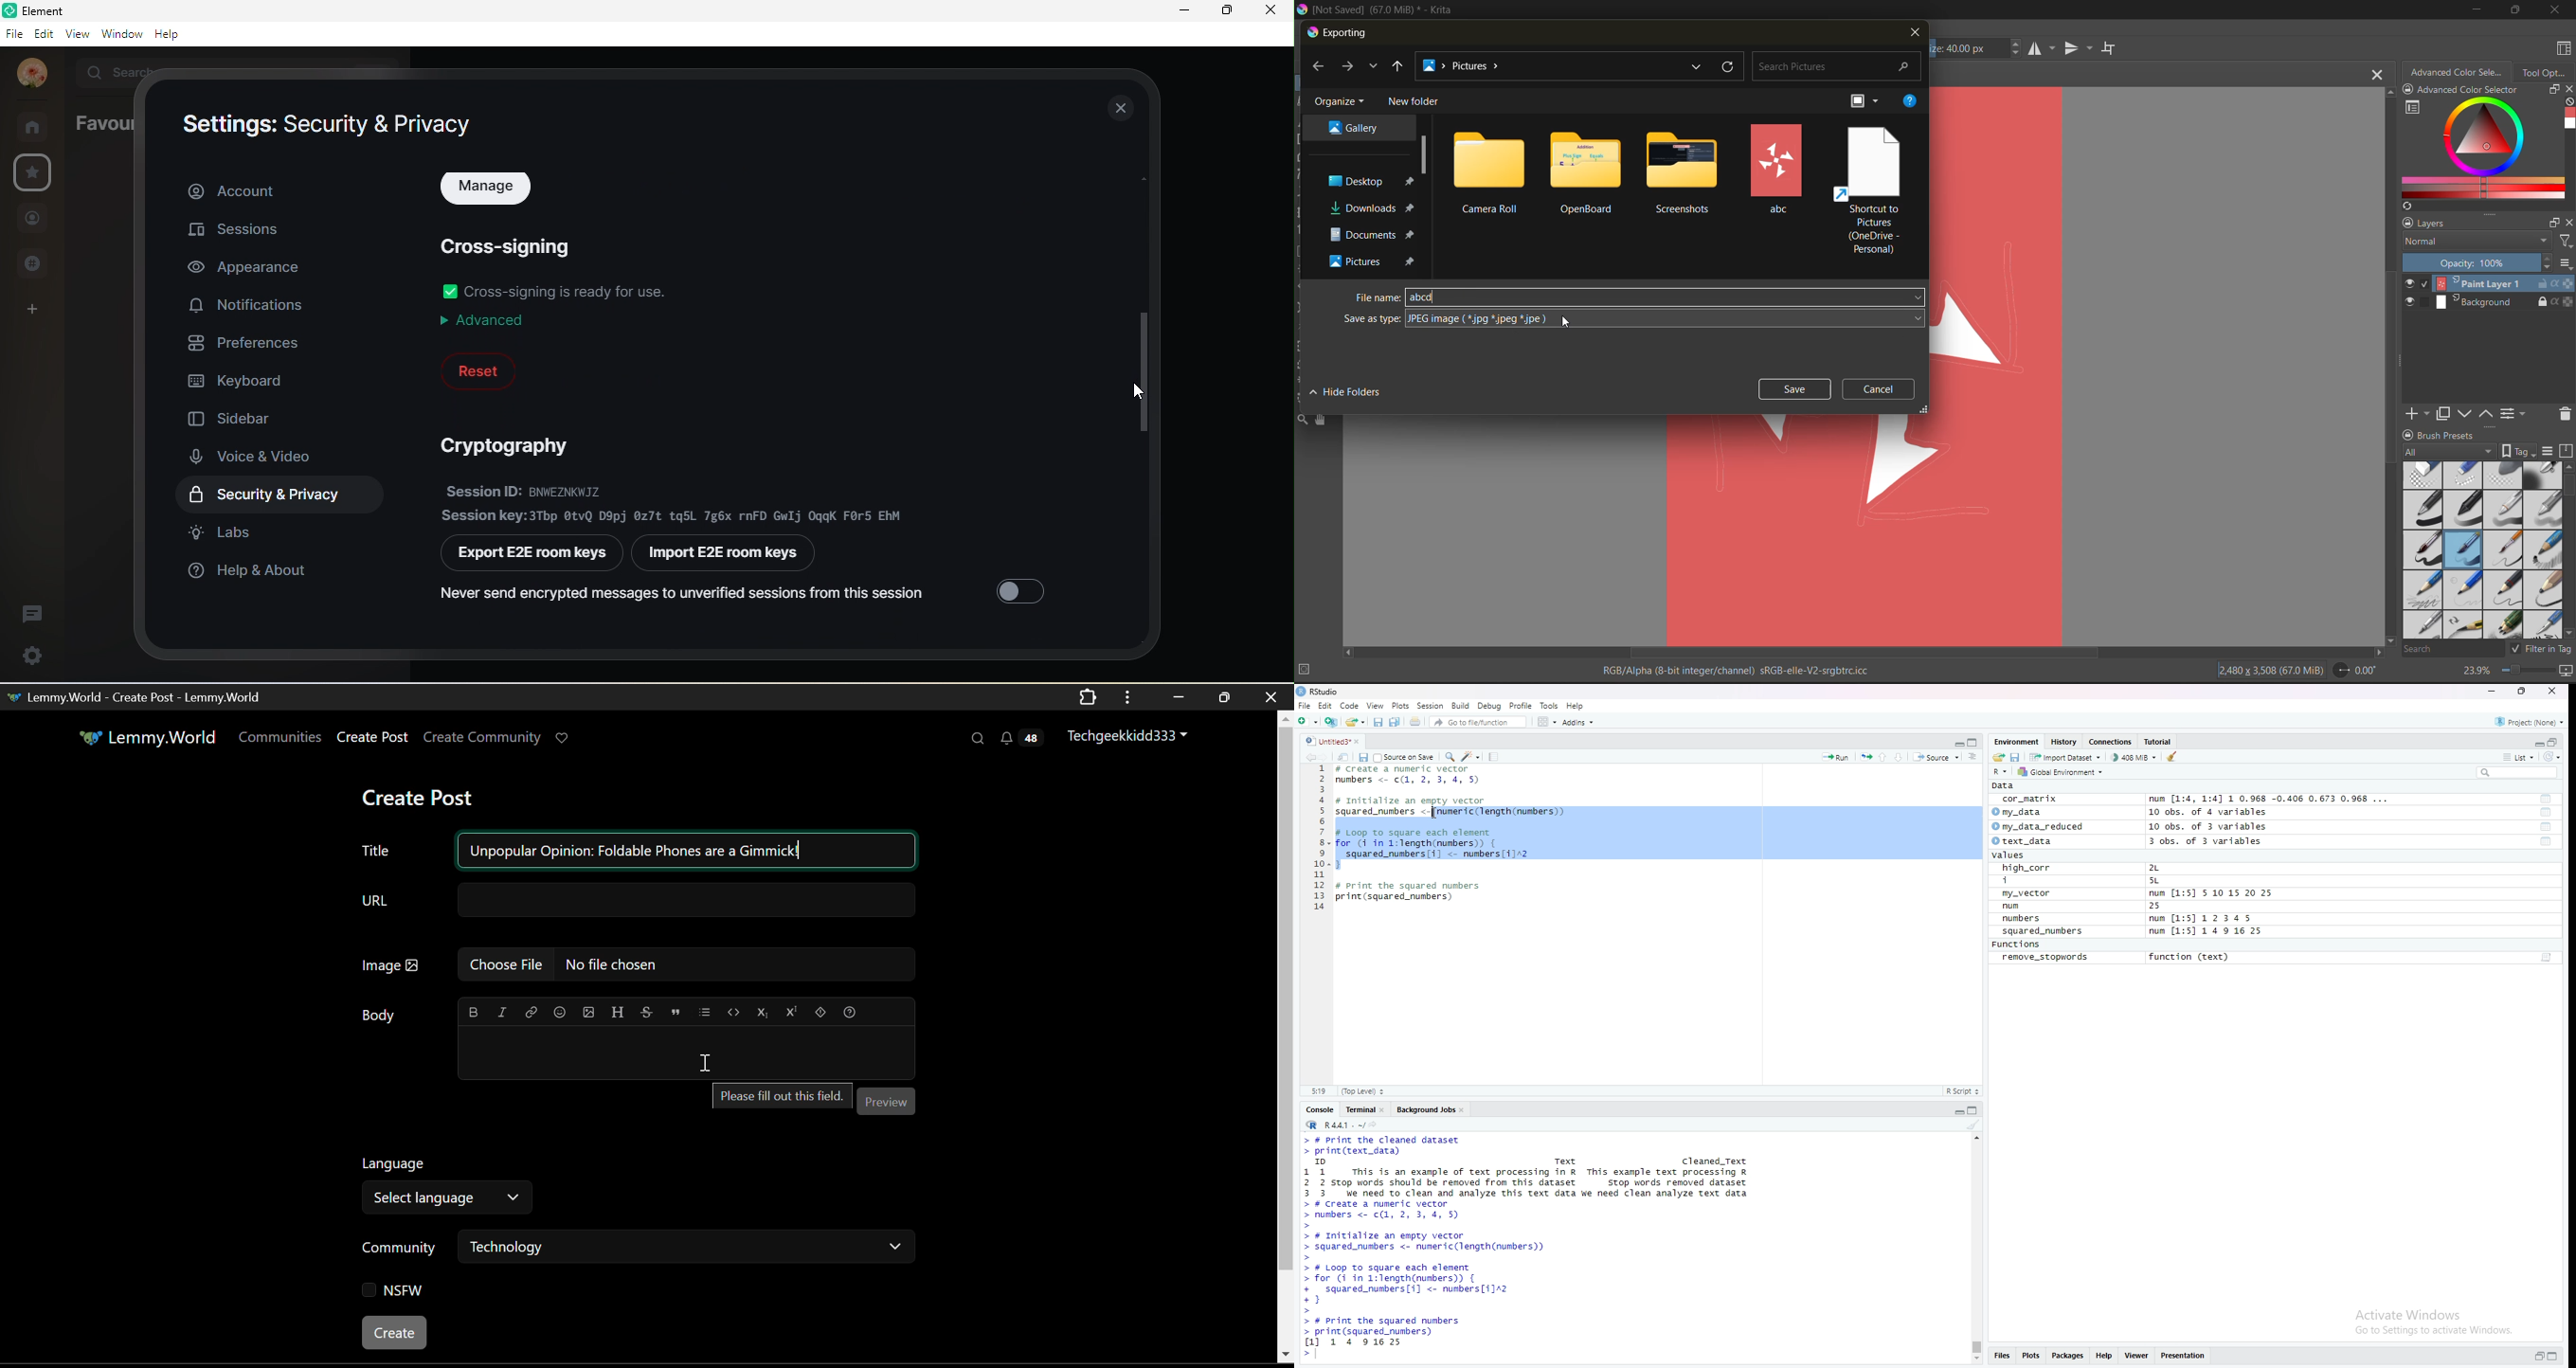 The width and height of the screenshot is (2576, 1372). Describe the element at coordinates (2538, 741) in the screenshot. I see `minimize` at that location.